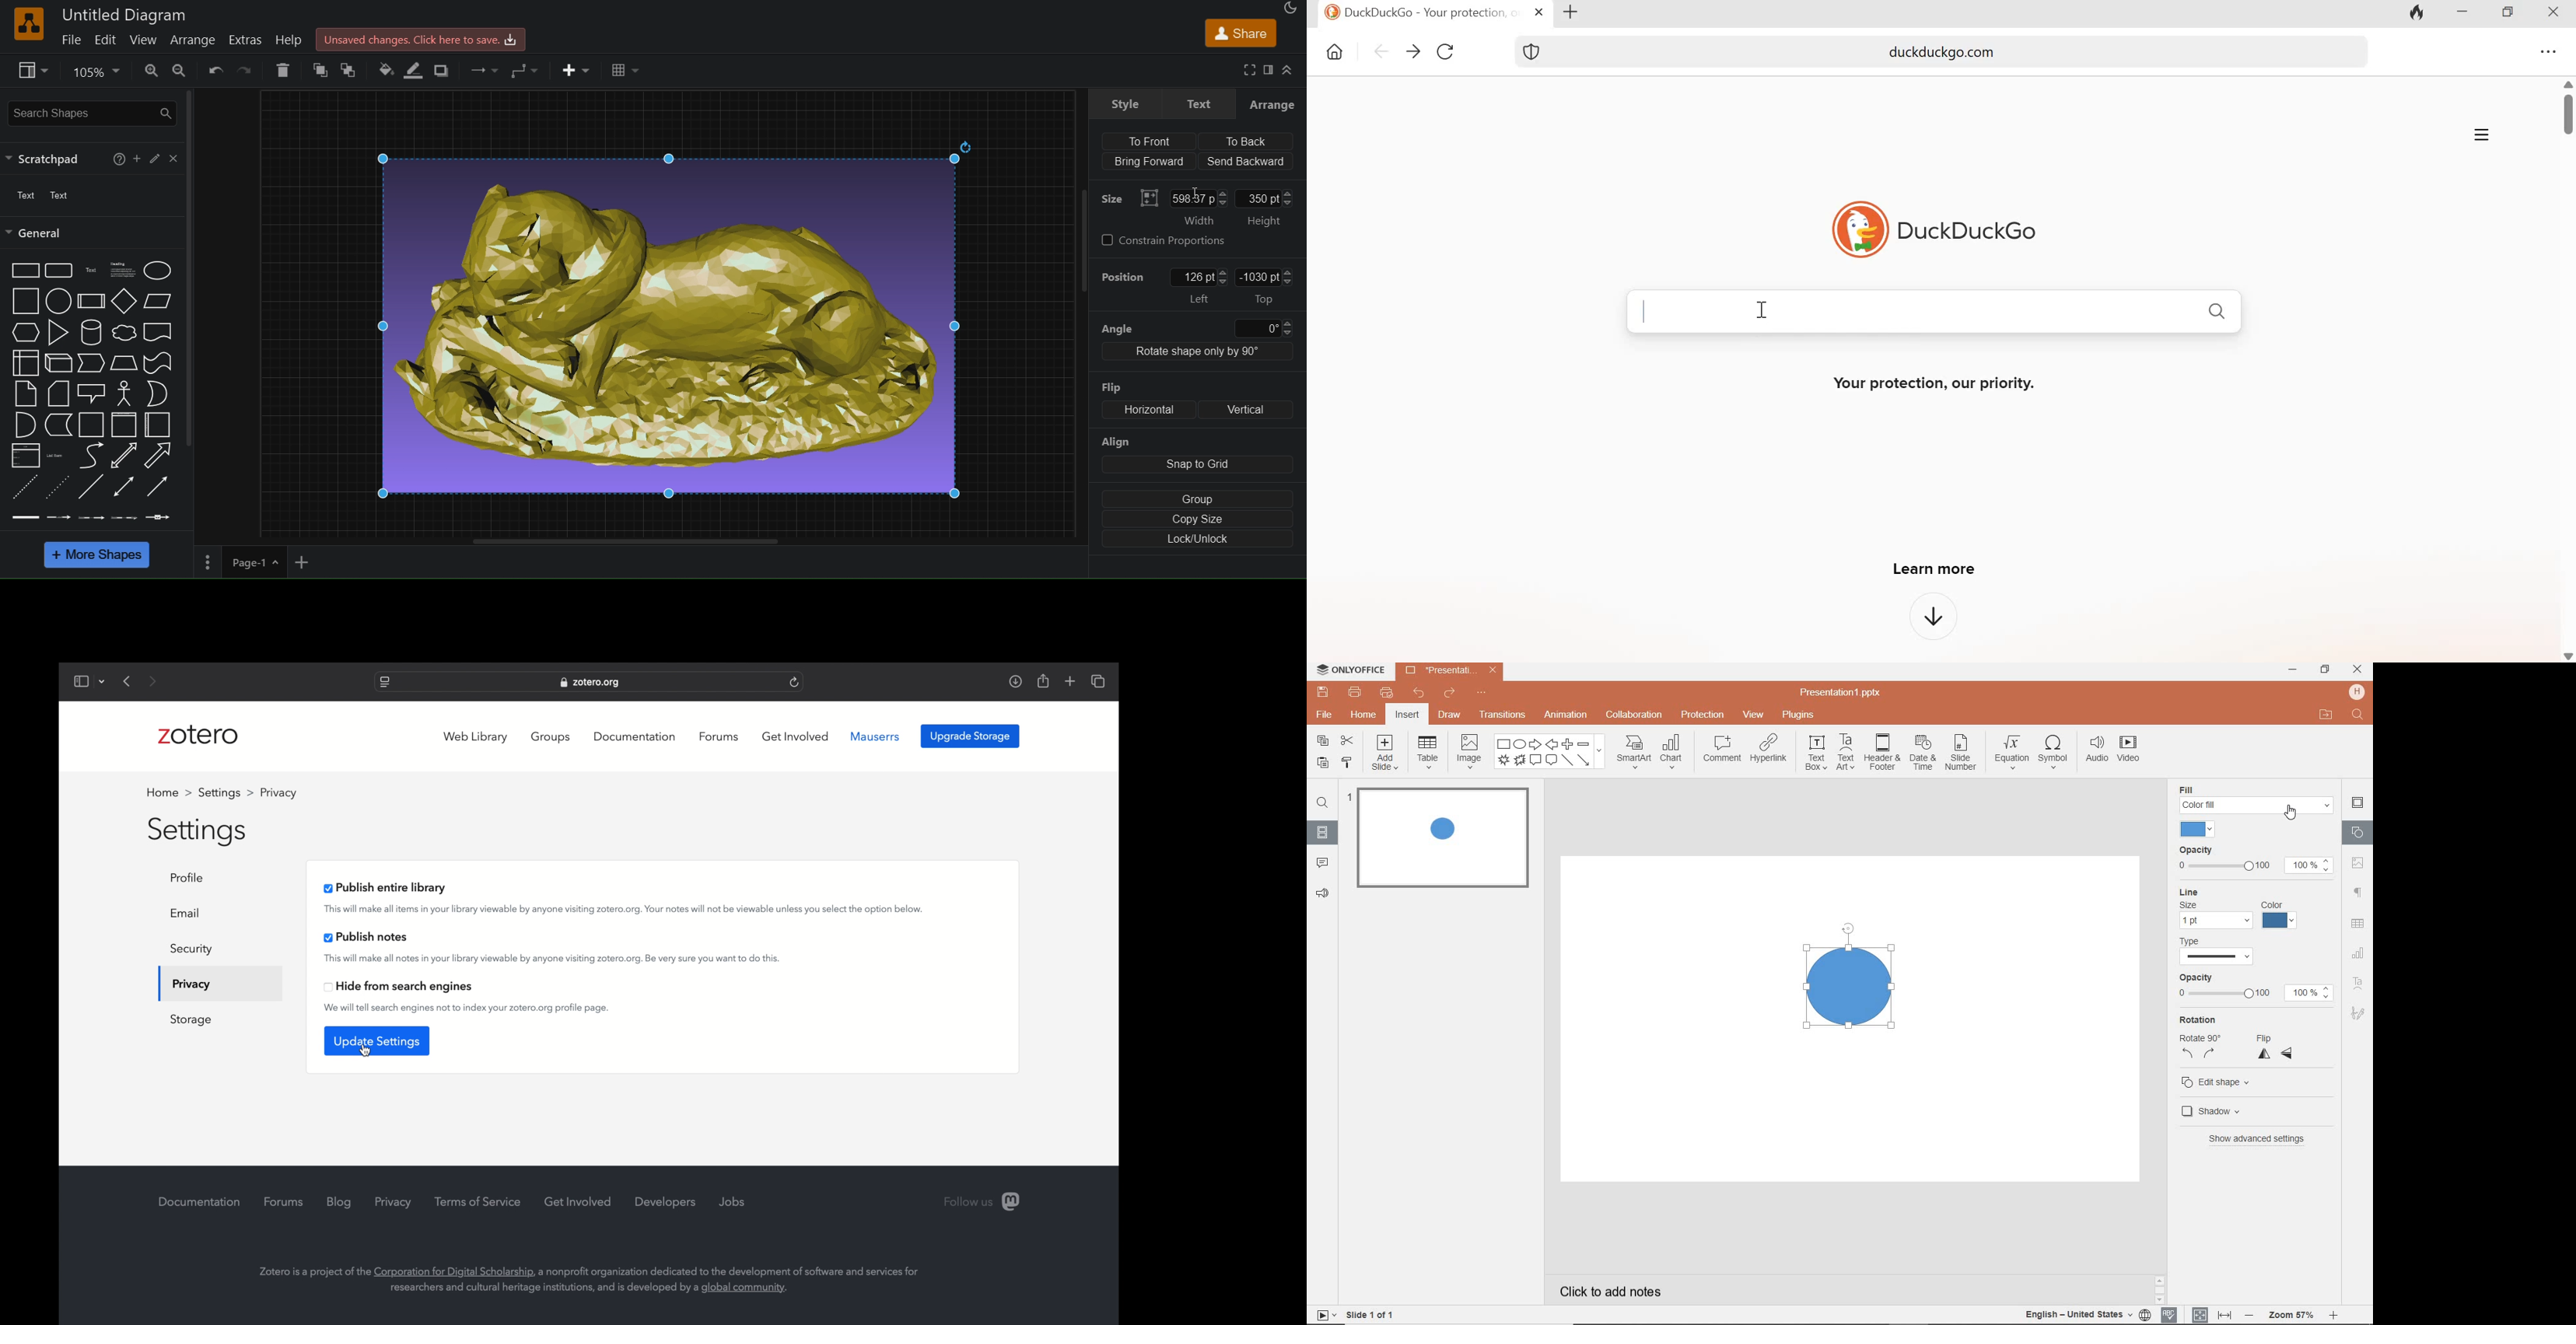 Image resolution: width=2576 pixels, height=1344 pixels. Describe the element at coordinates (385, 888) in the screenshot. I see `publish entire library` at that location.